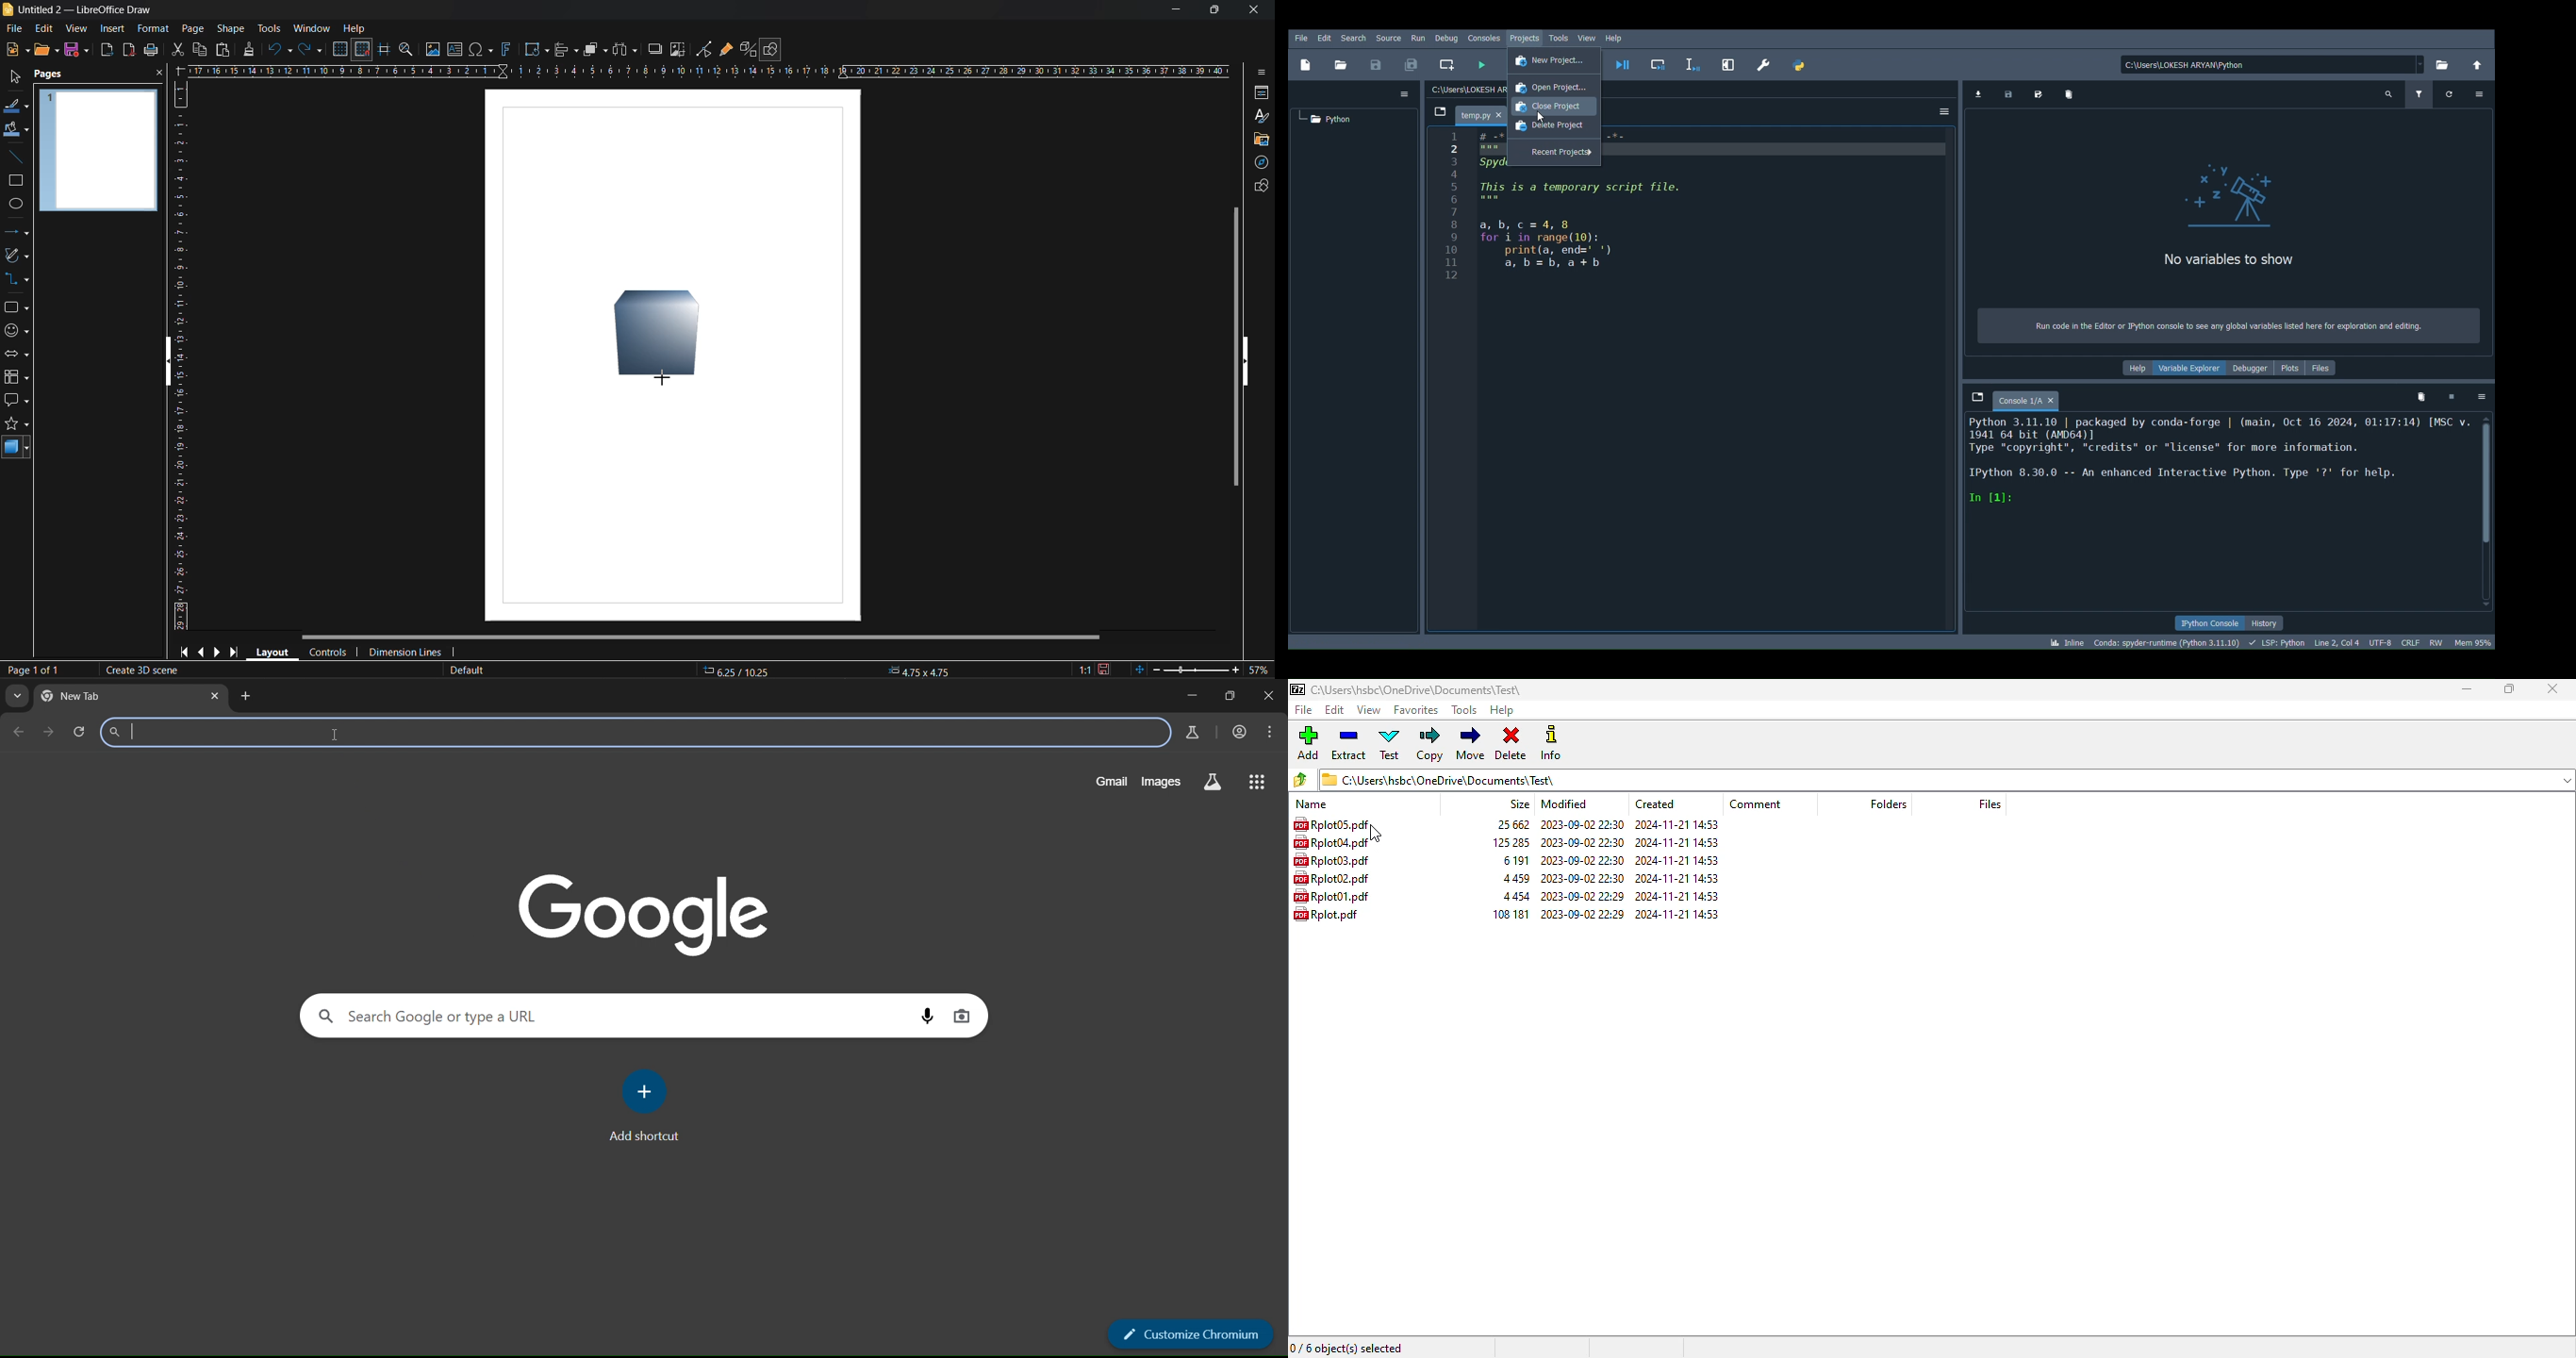 This screenshot has width=2576, height=1372. Describe the element at coordinates (1308, 63) in the screenshot. I see `New file (Ctrl + N)` at that location.